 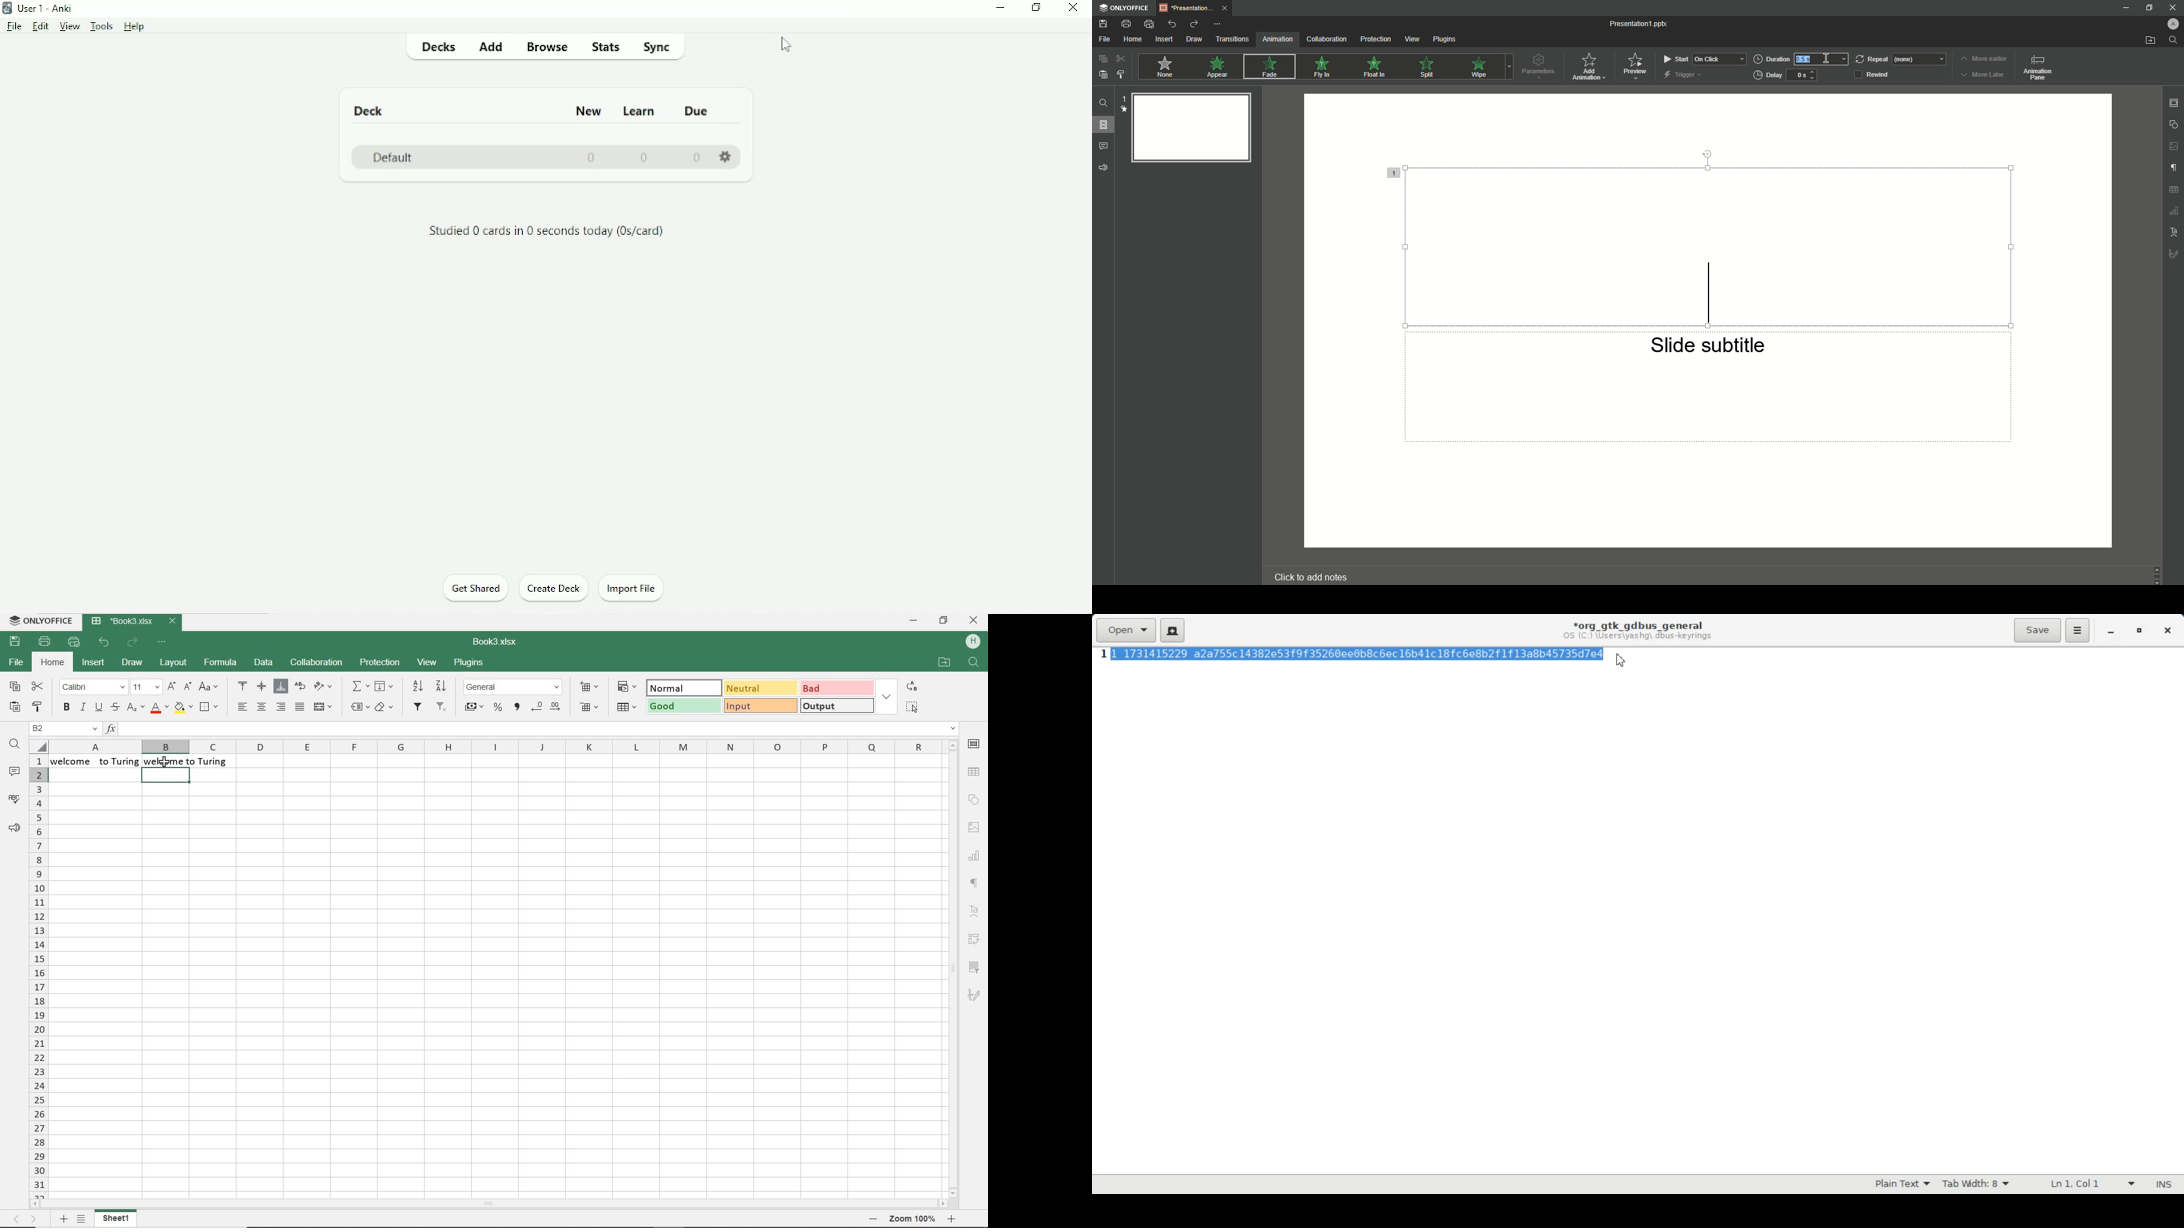 I want to click on decrement font size, so click(x=186, y=686).